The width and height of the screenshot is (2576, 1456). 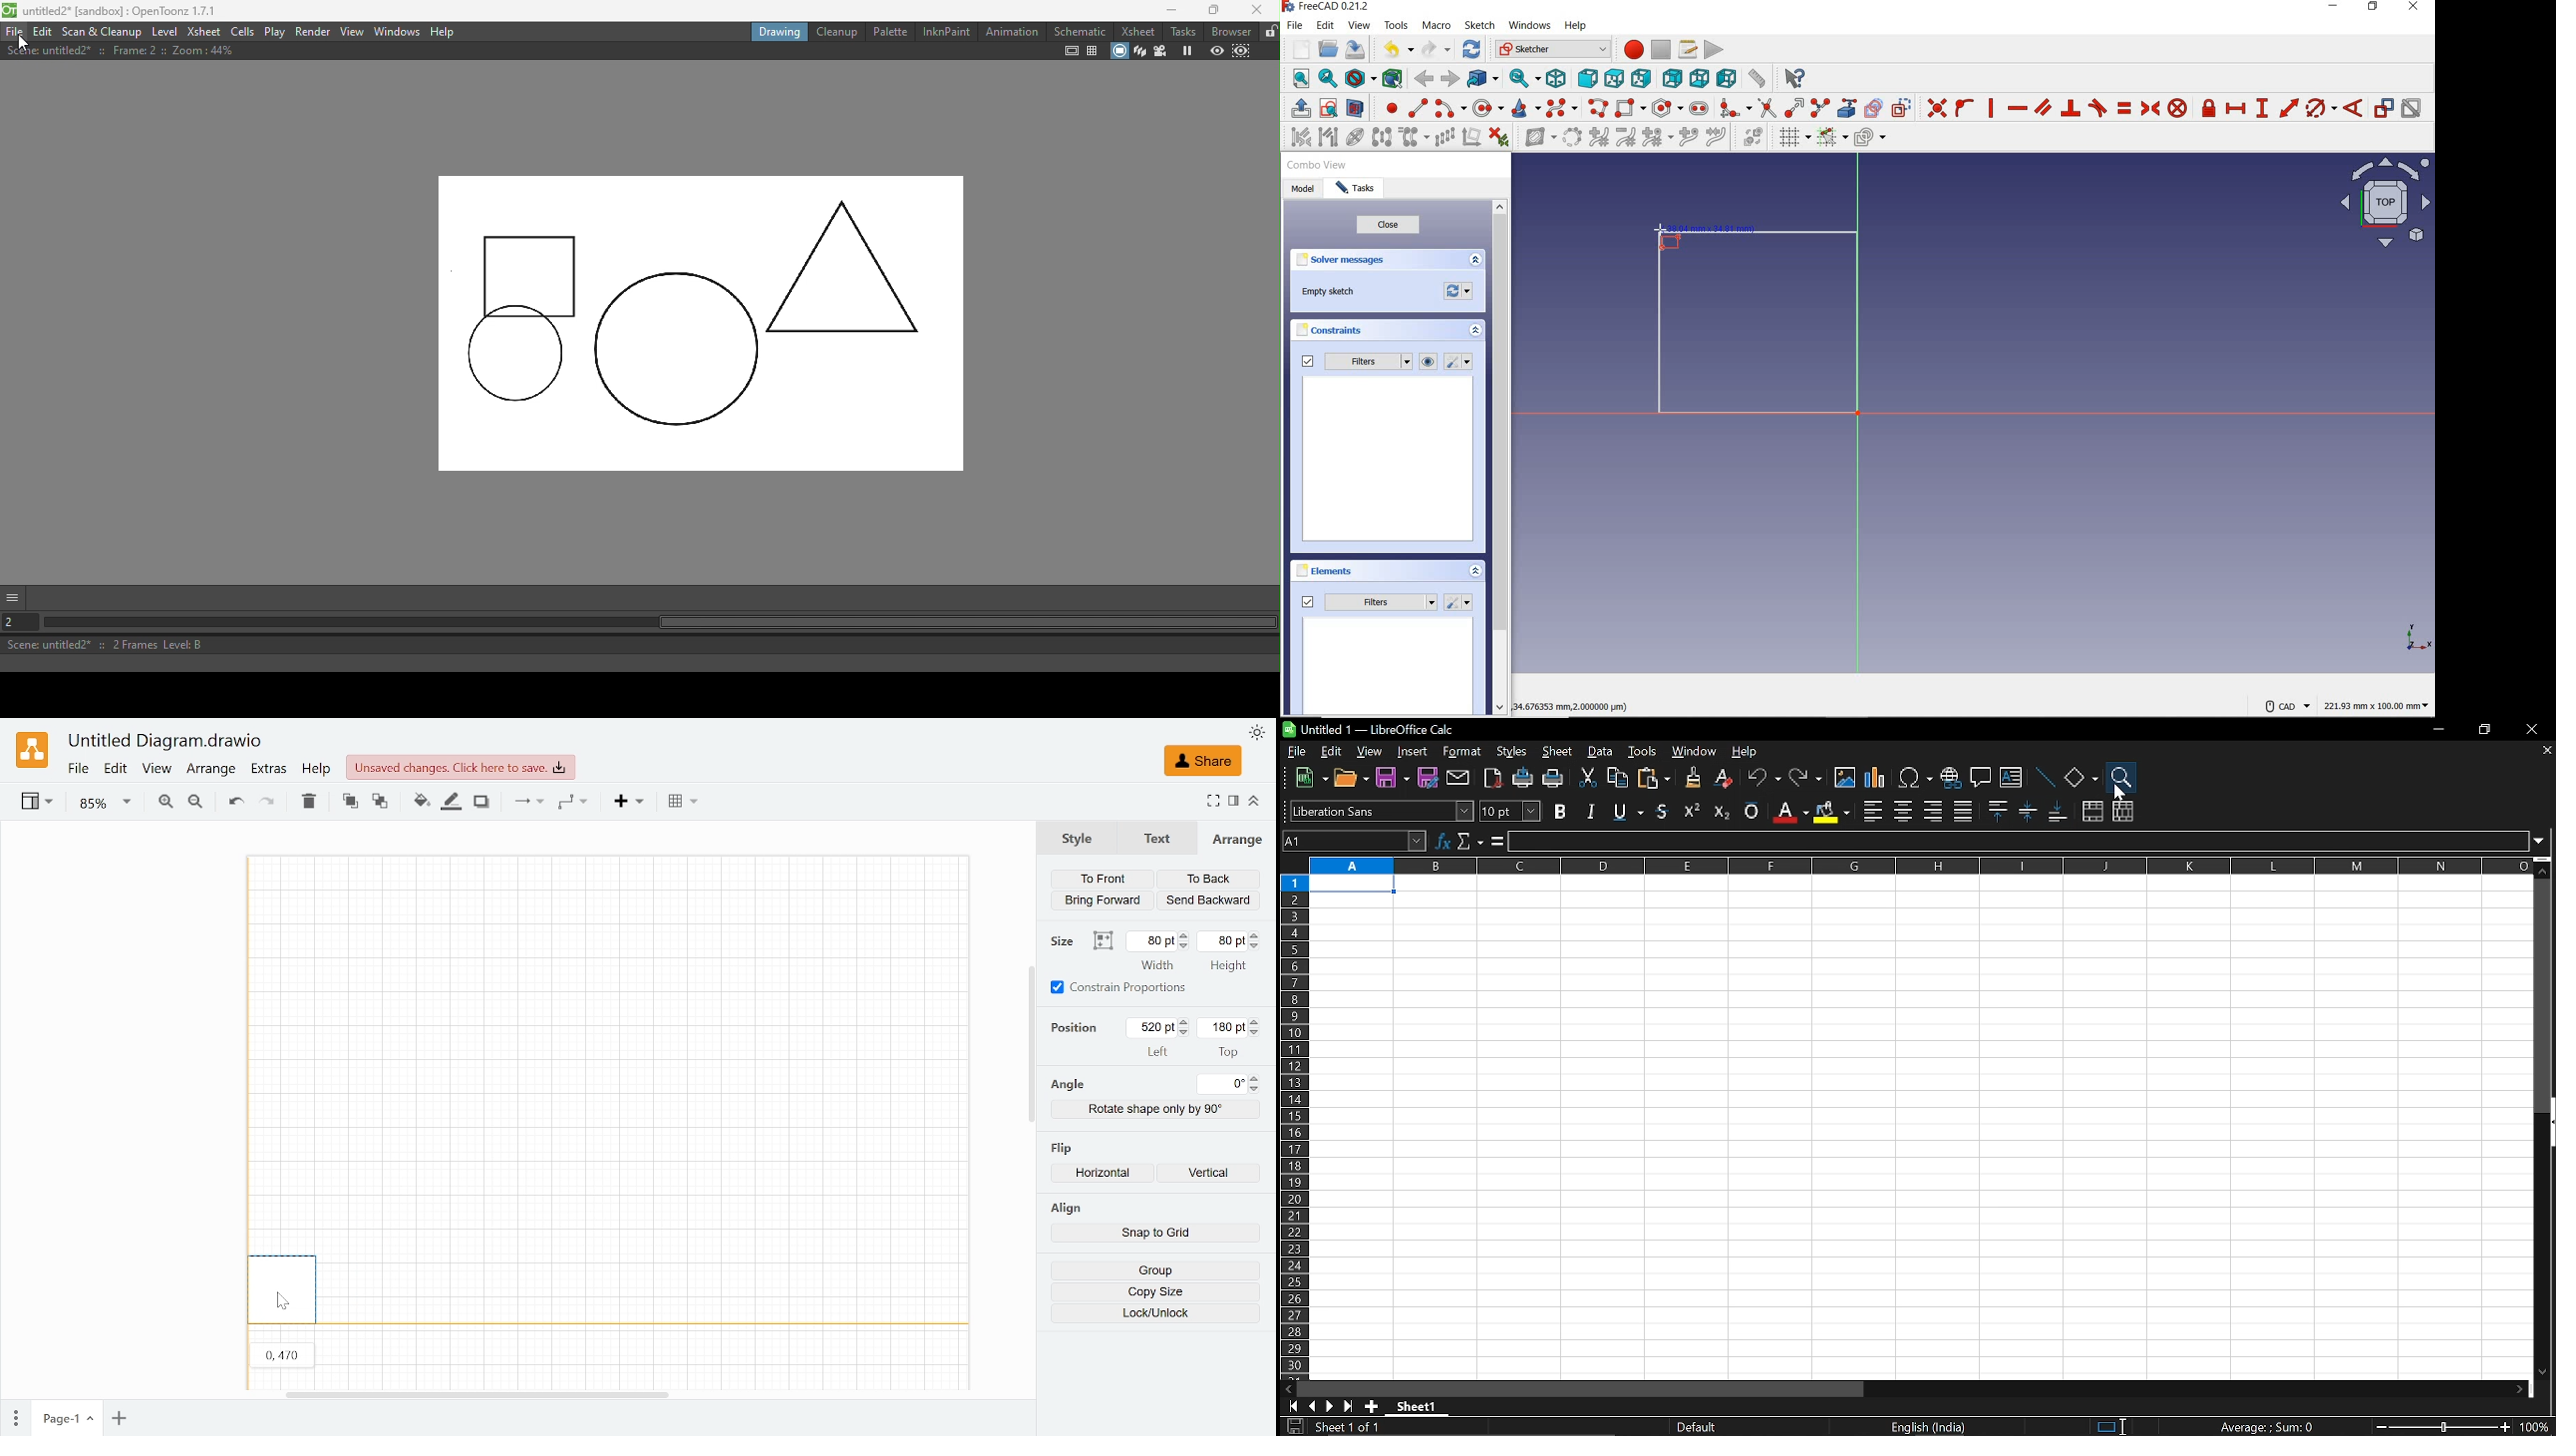 I want to click on Text, so click(x=1154, y=839).